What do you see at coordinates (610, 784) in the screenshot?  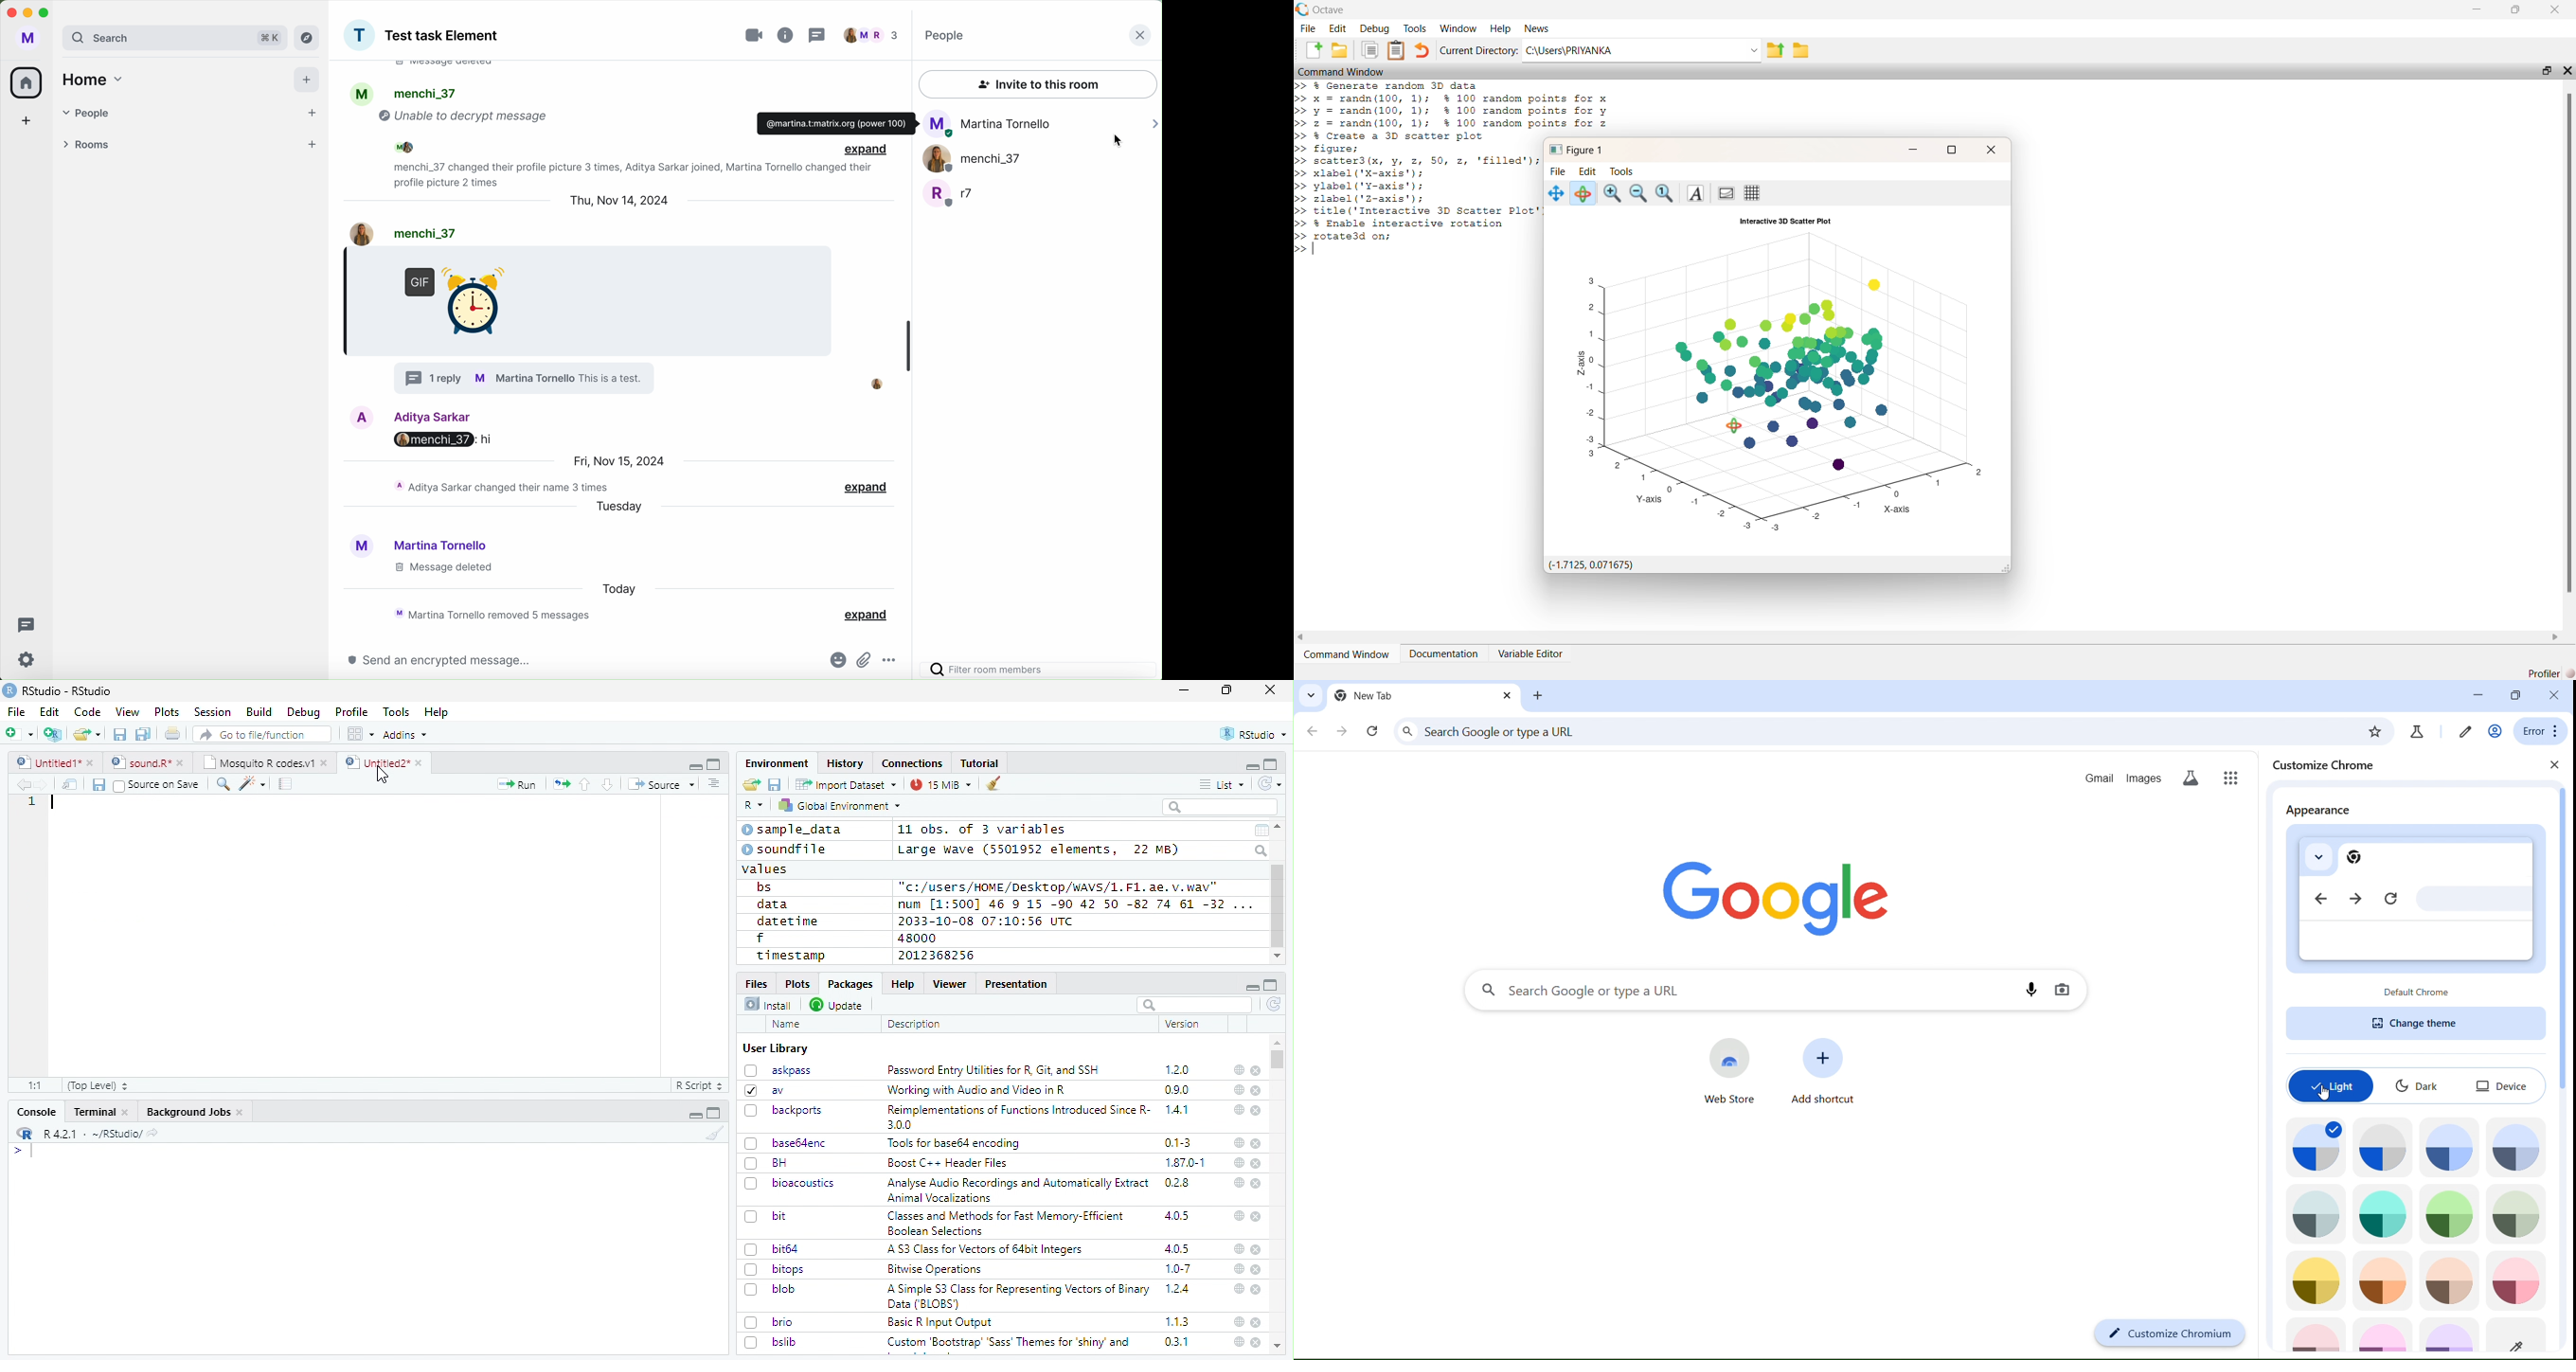 I see `Go to next section` at bounding box center [610, 784].